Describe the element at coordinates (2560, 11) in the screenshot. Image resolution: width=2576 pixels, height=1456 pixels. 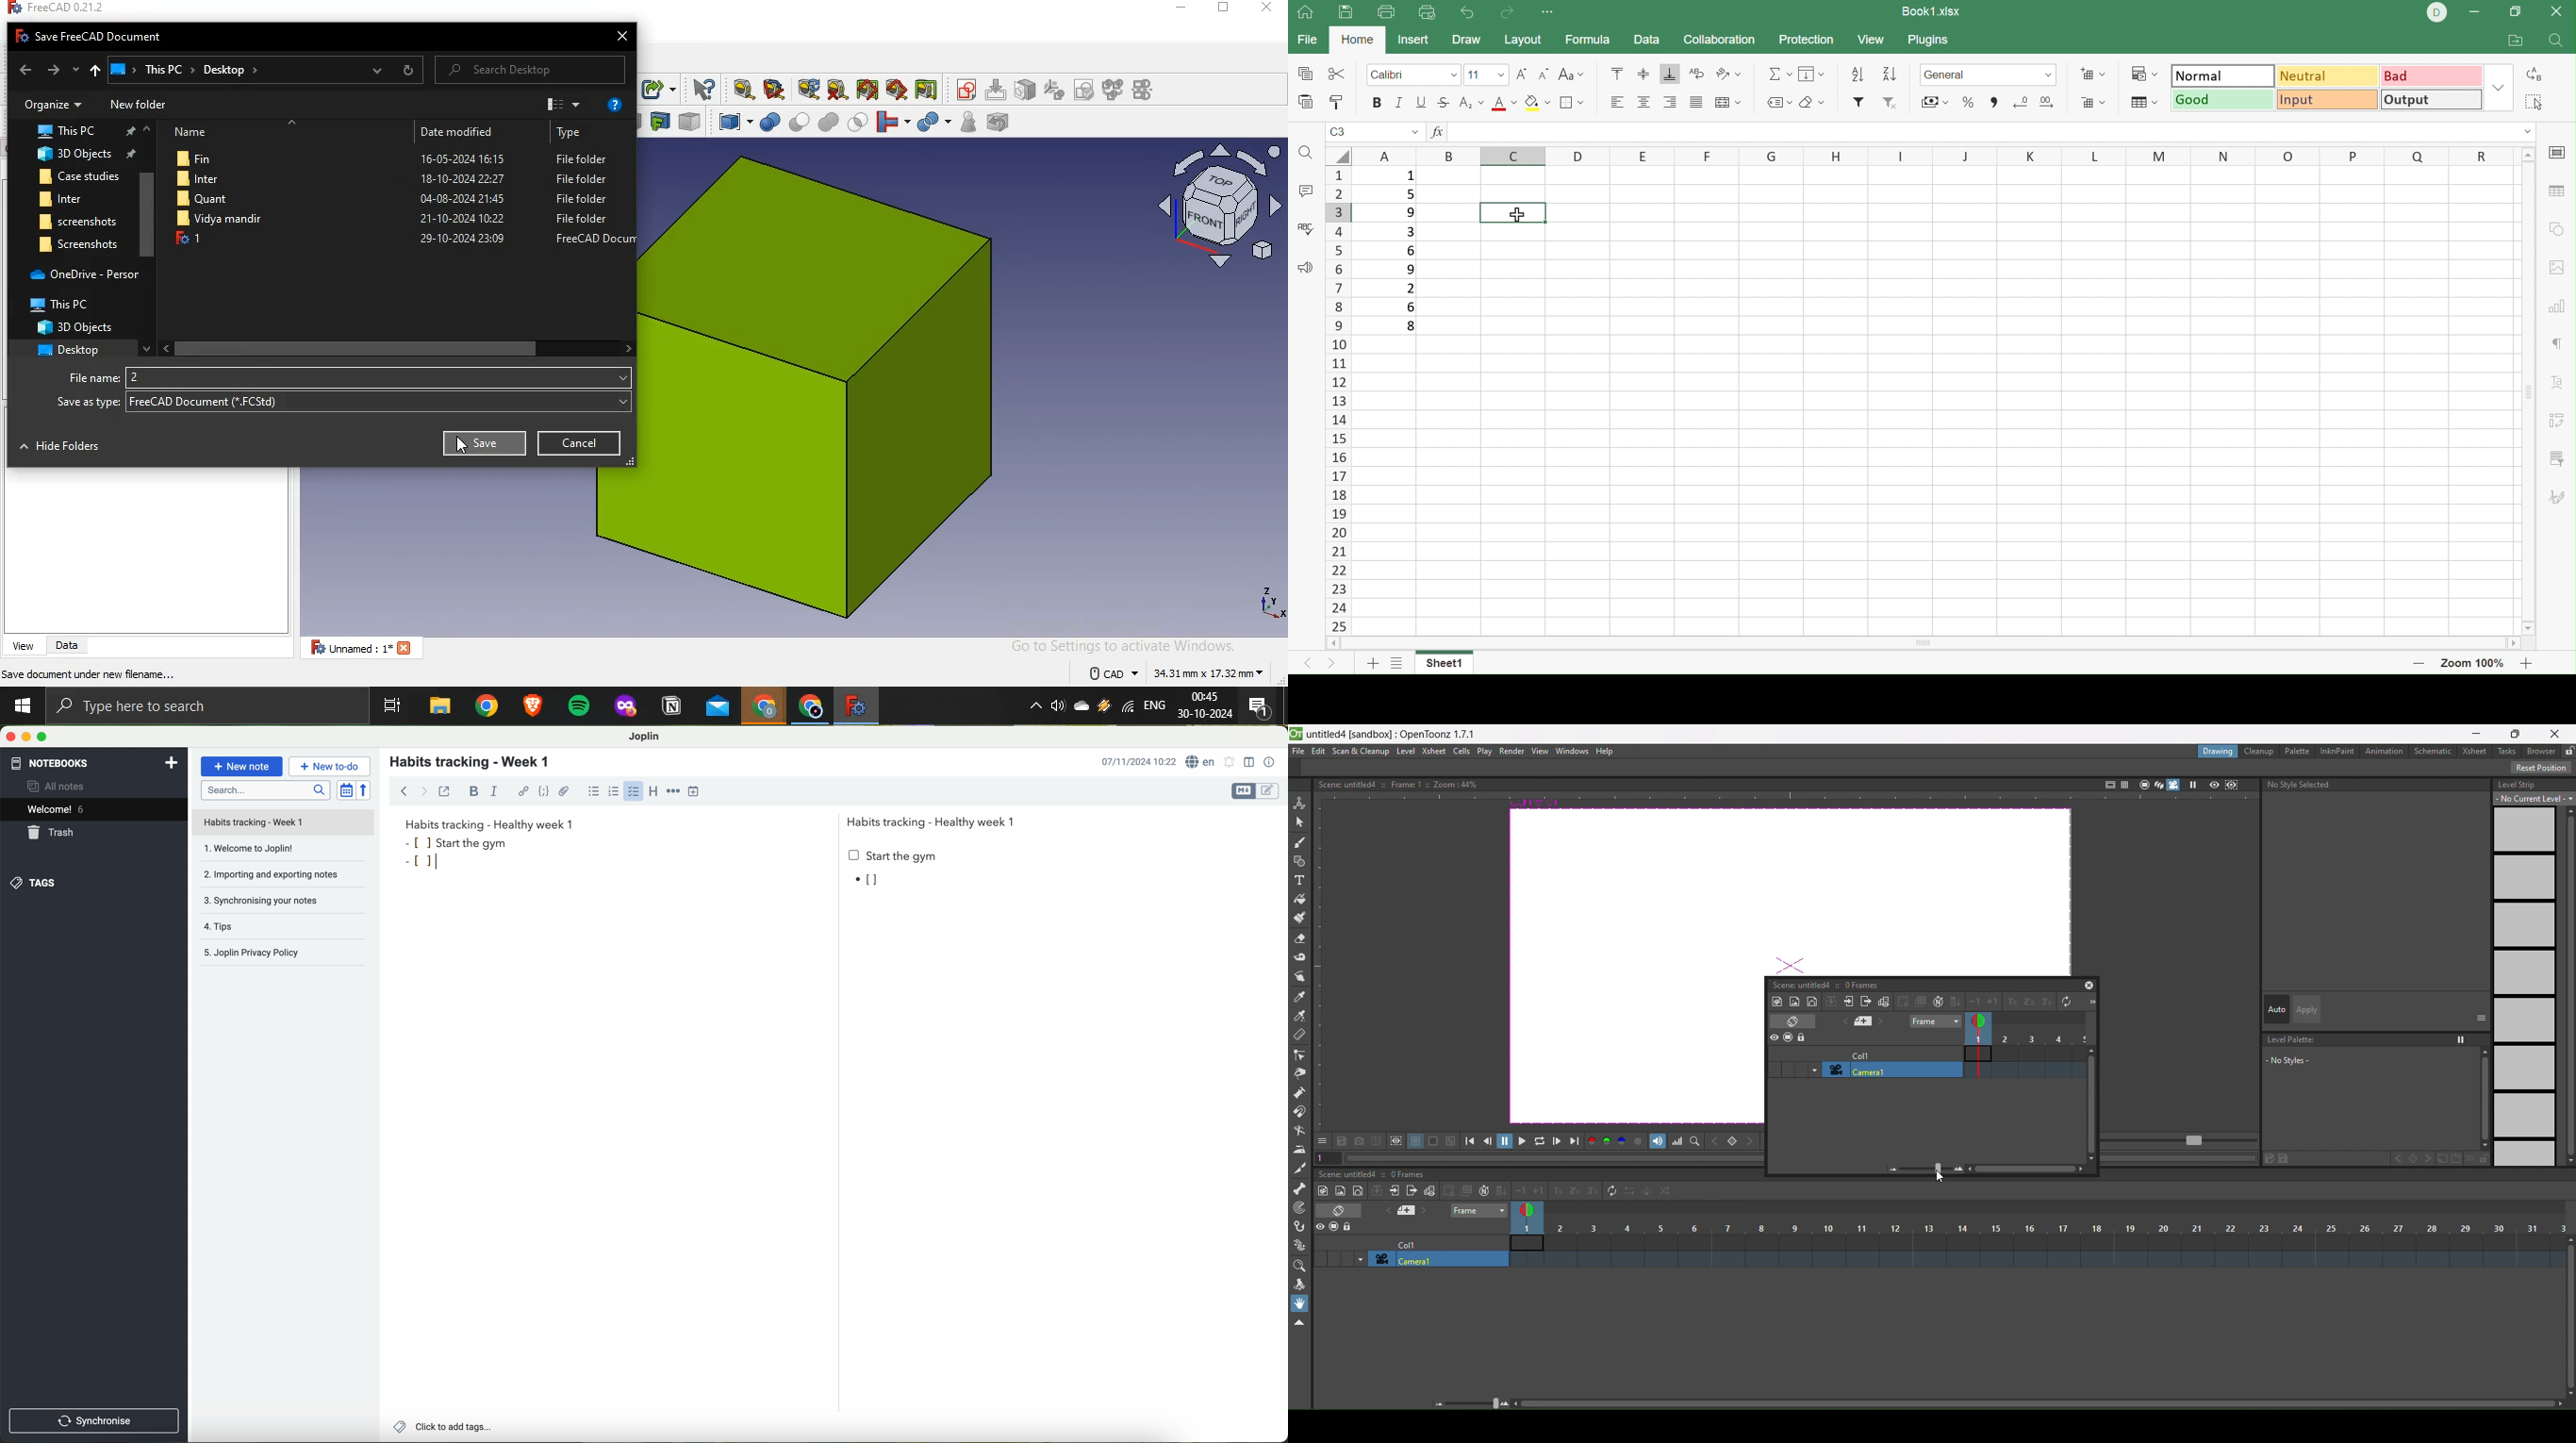
I see `Close` at that location.